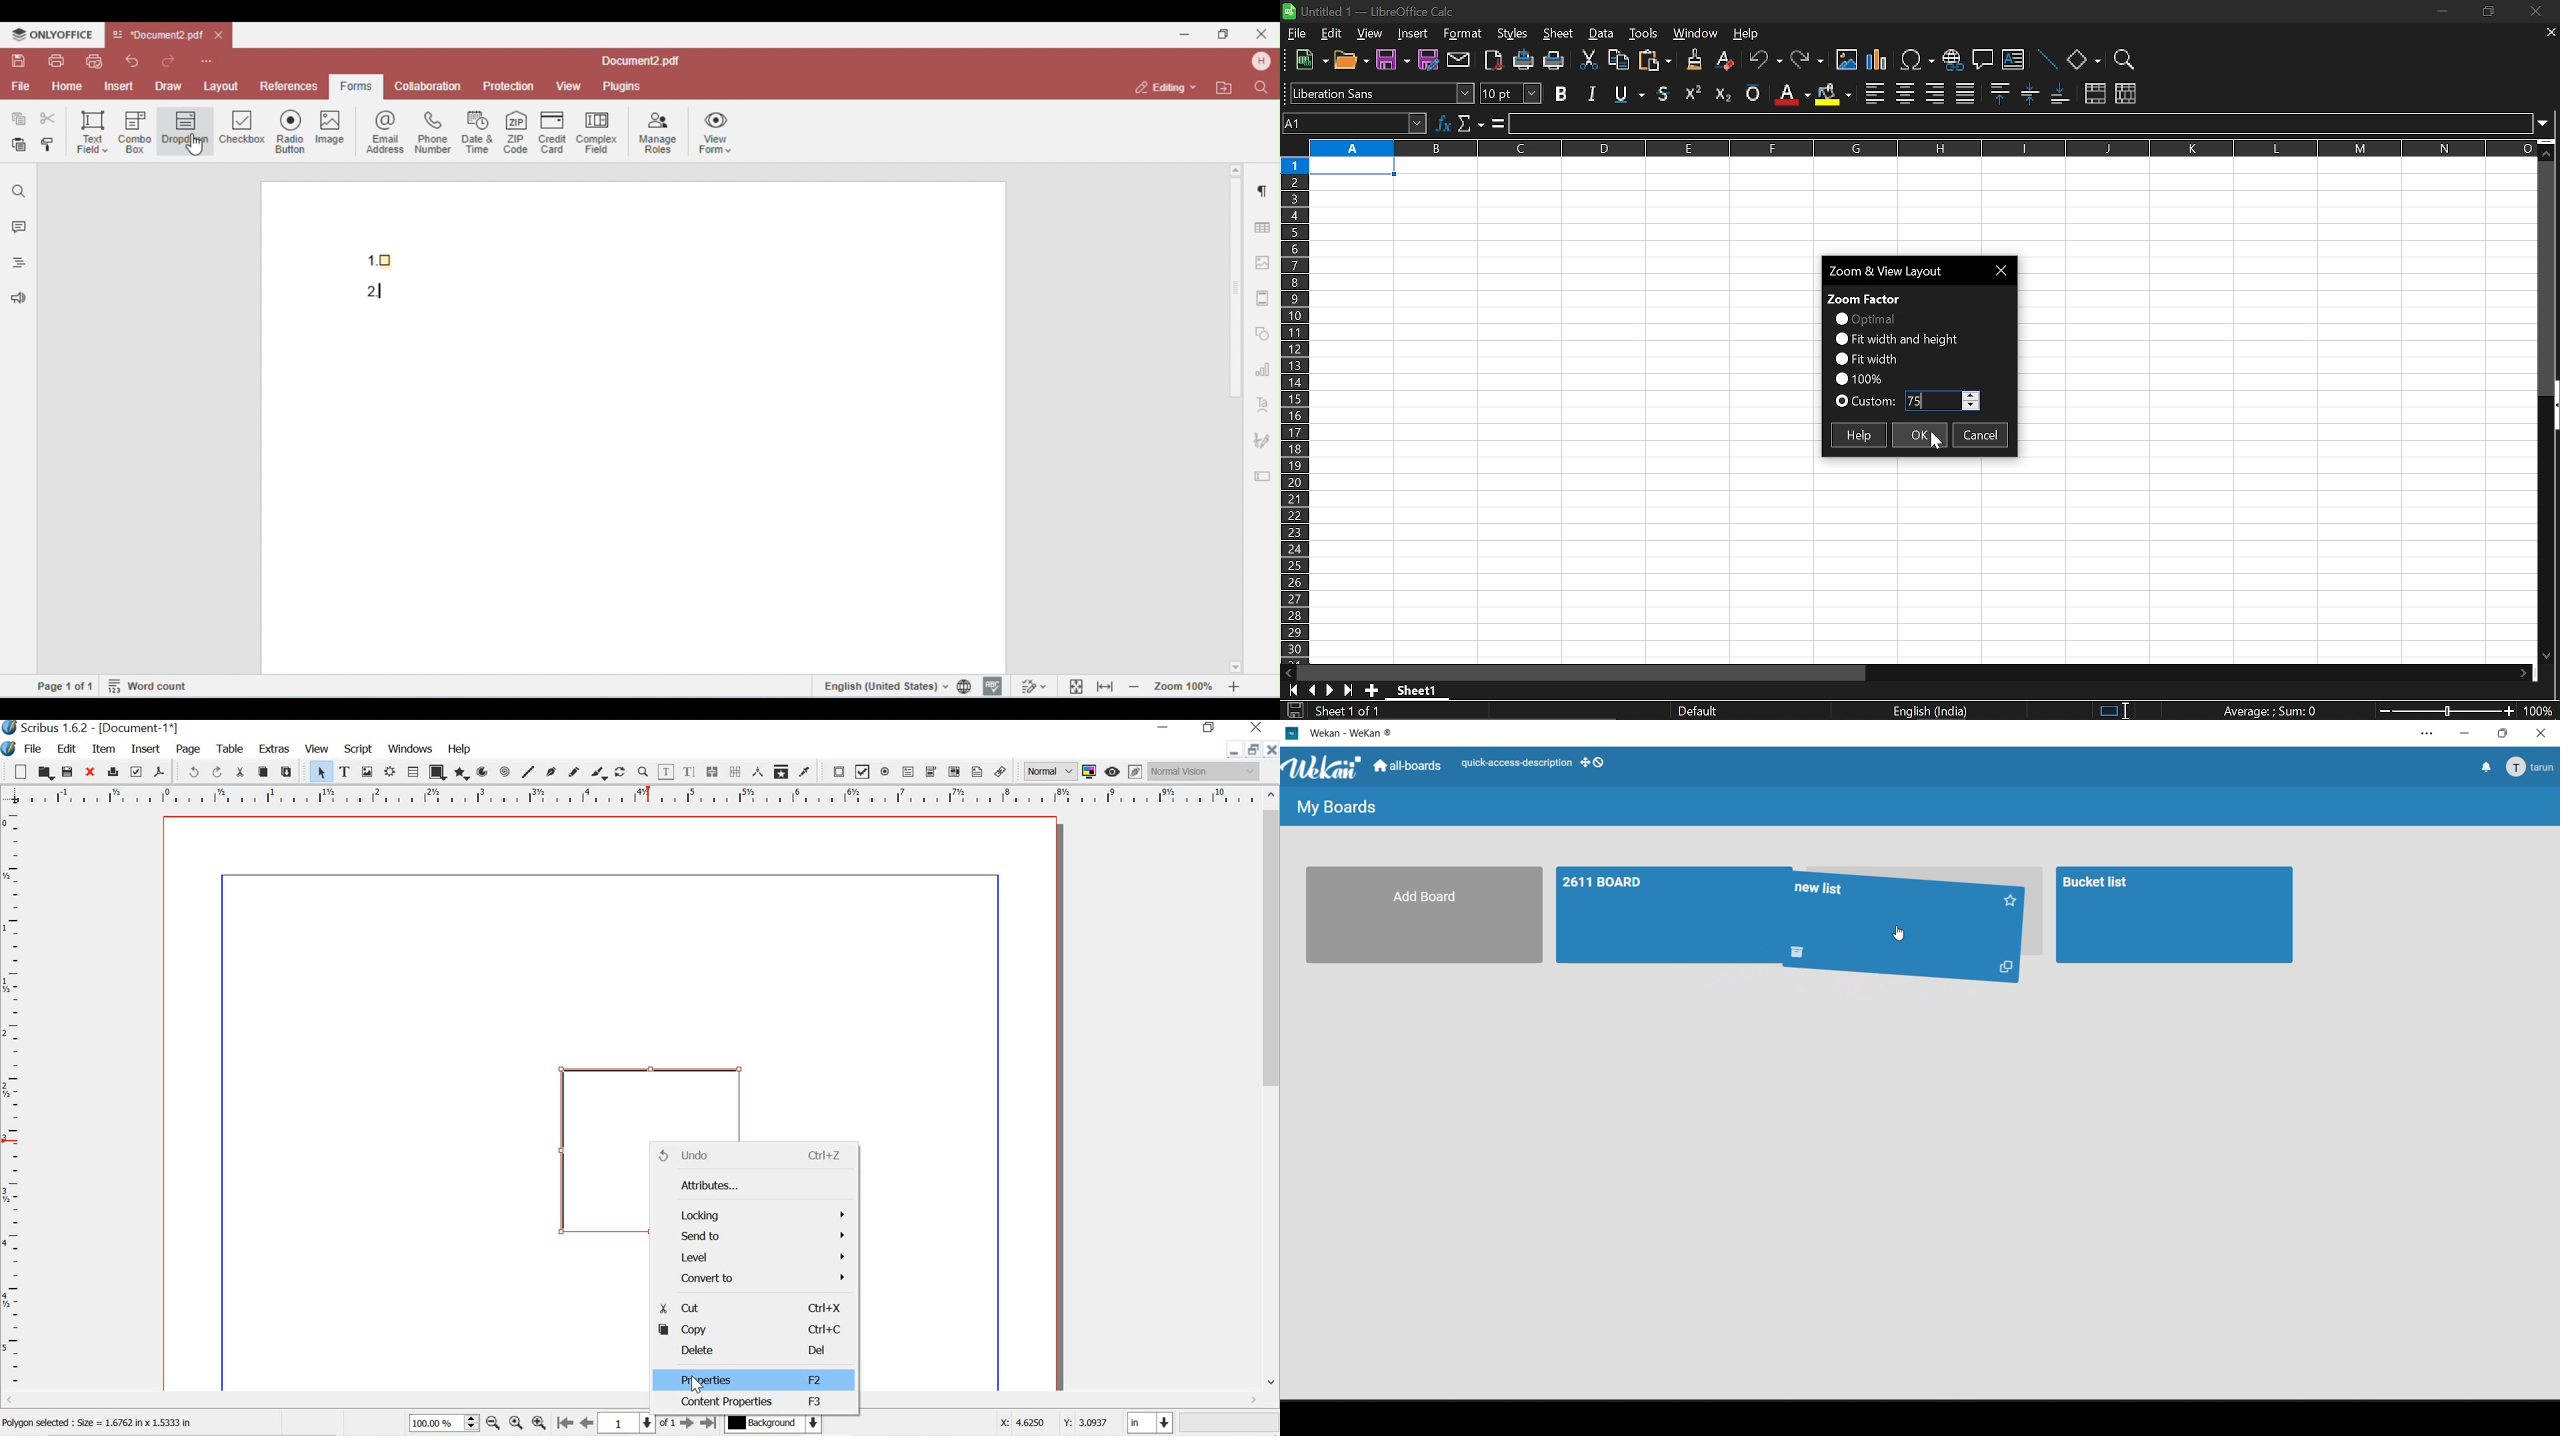 This screenshot has height=1456, width=2576. What do you see at coordinates (1003, 771) in the screenshot?
I see `link annotation` at bounding box center [1003, 771].